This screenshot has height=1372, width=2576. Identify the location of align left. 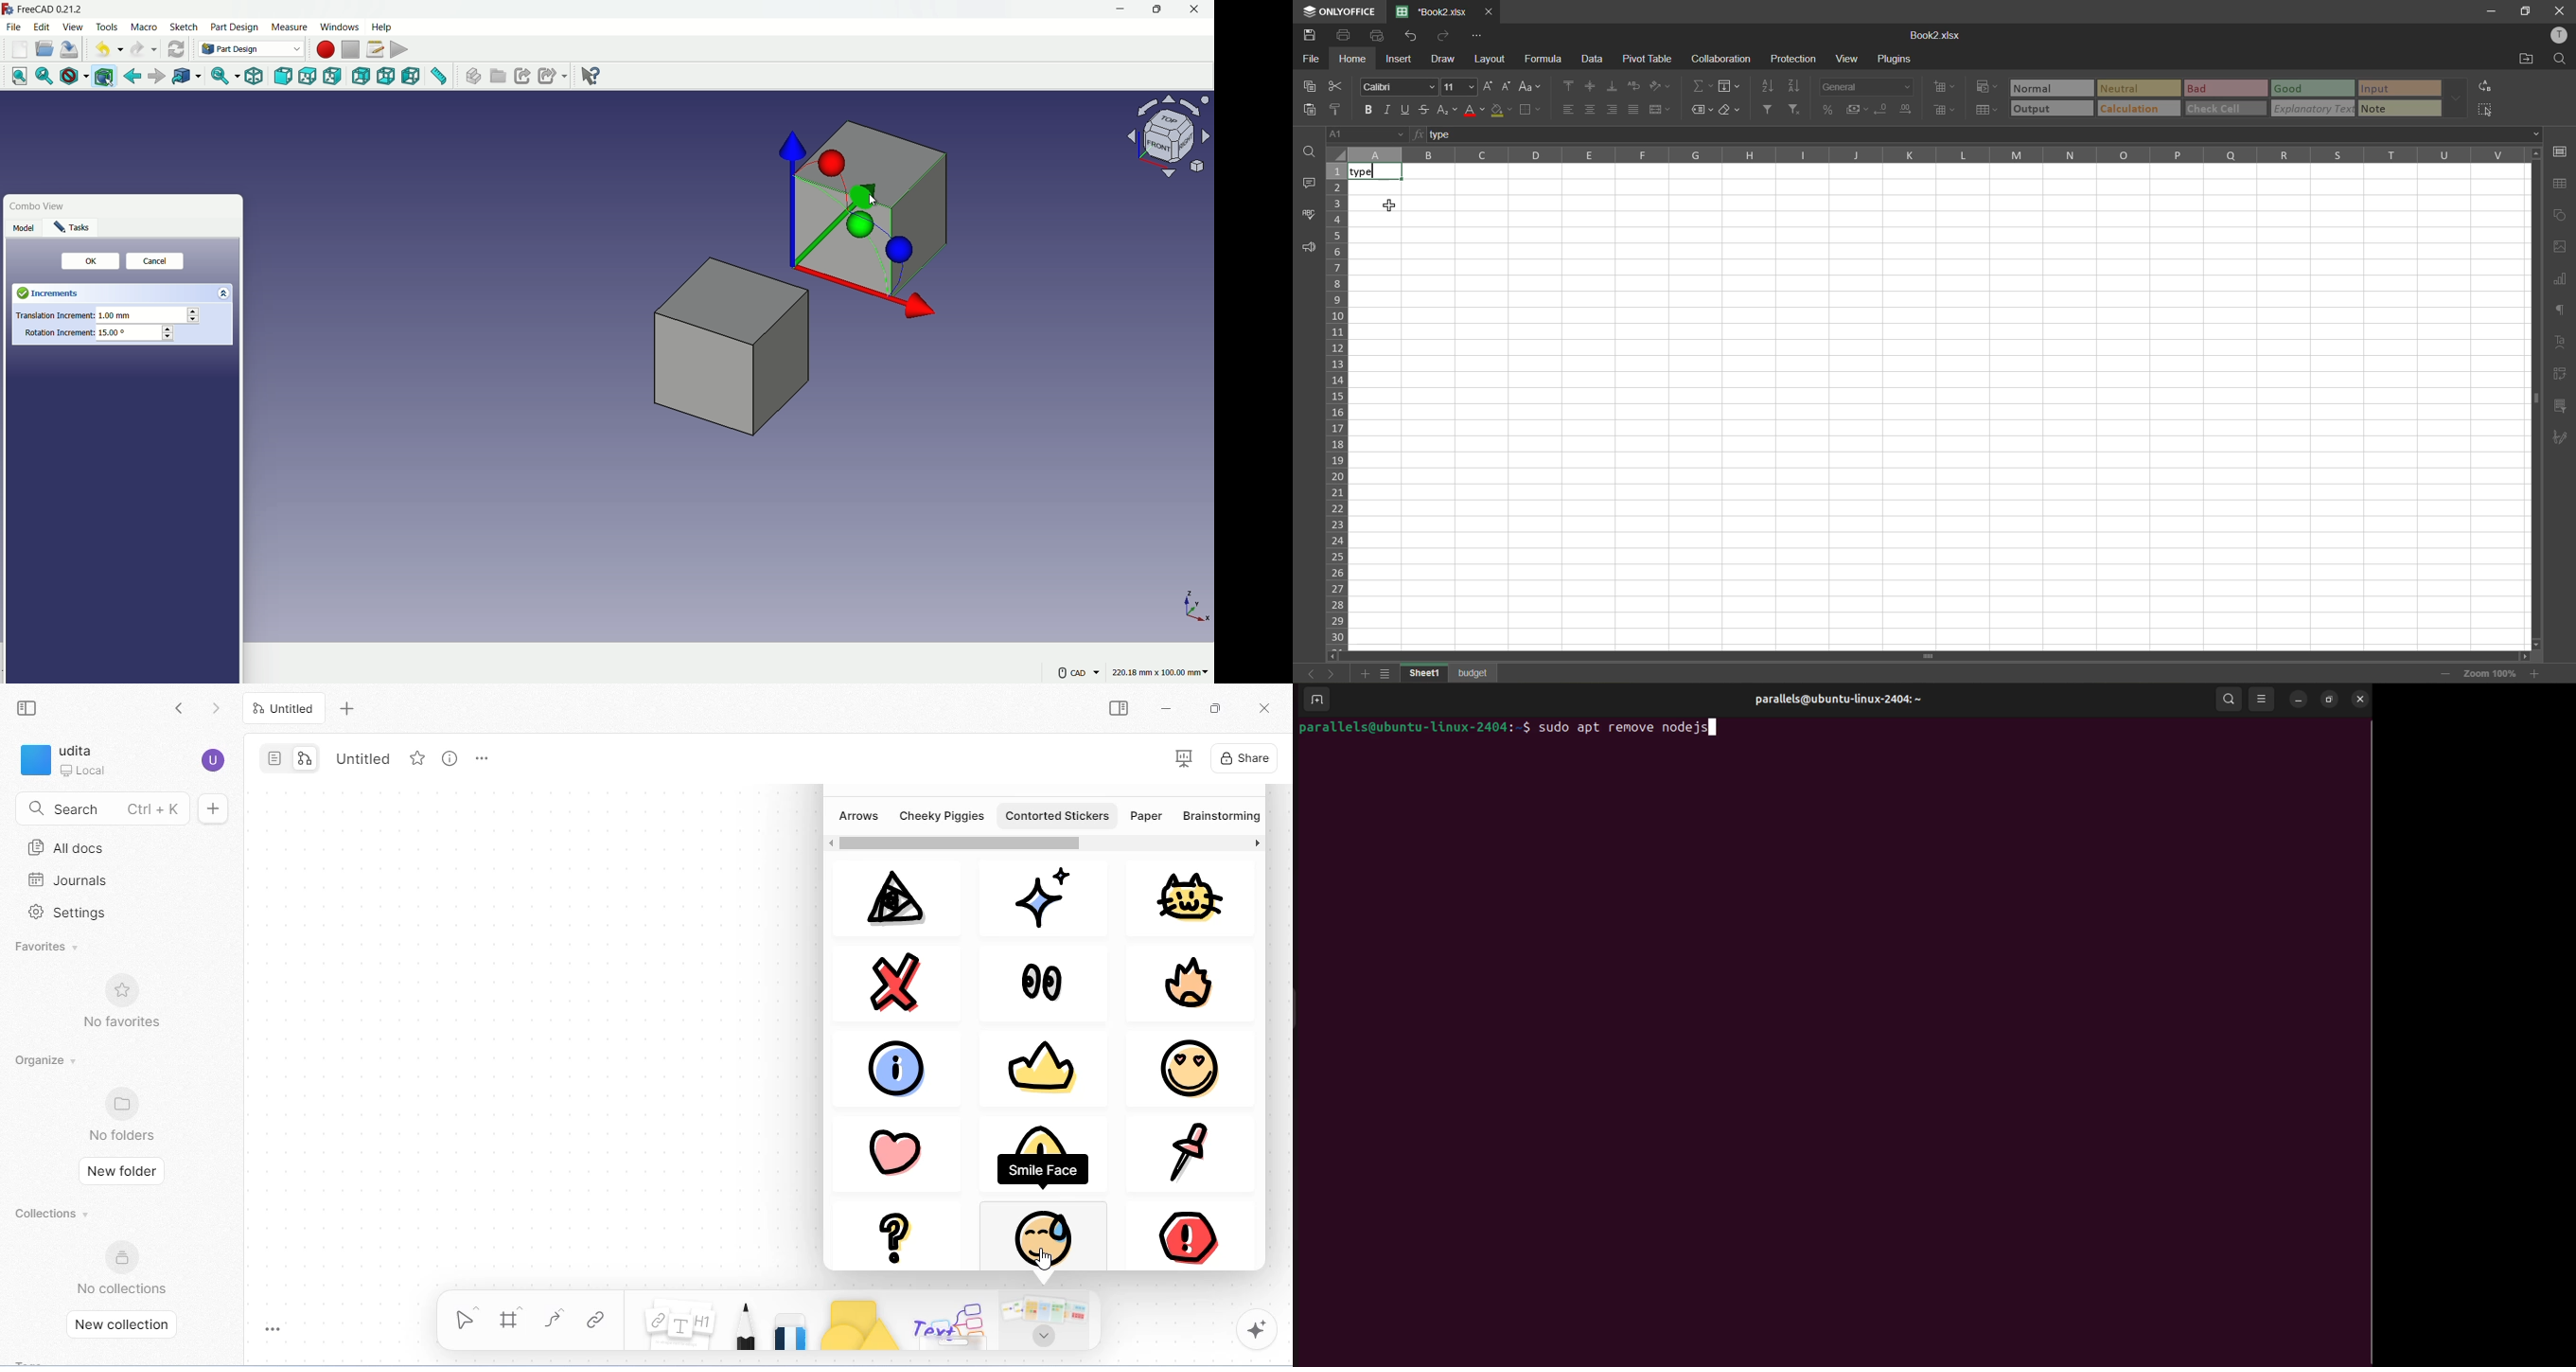
(1568, 108).